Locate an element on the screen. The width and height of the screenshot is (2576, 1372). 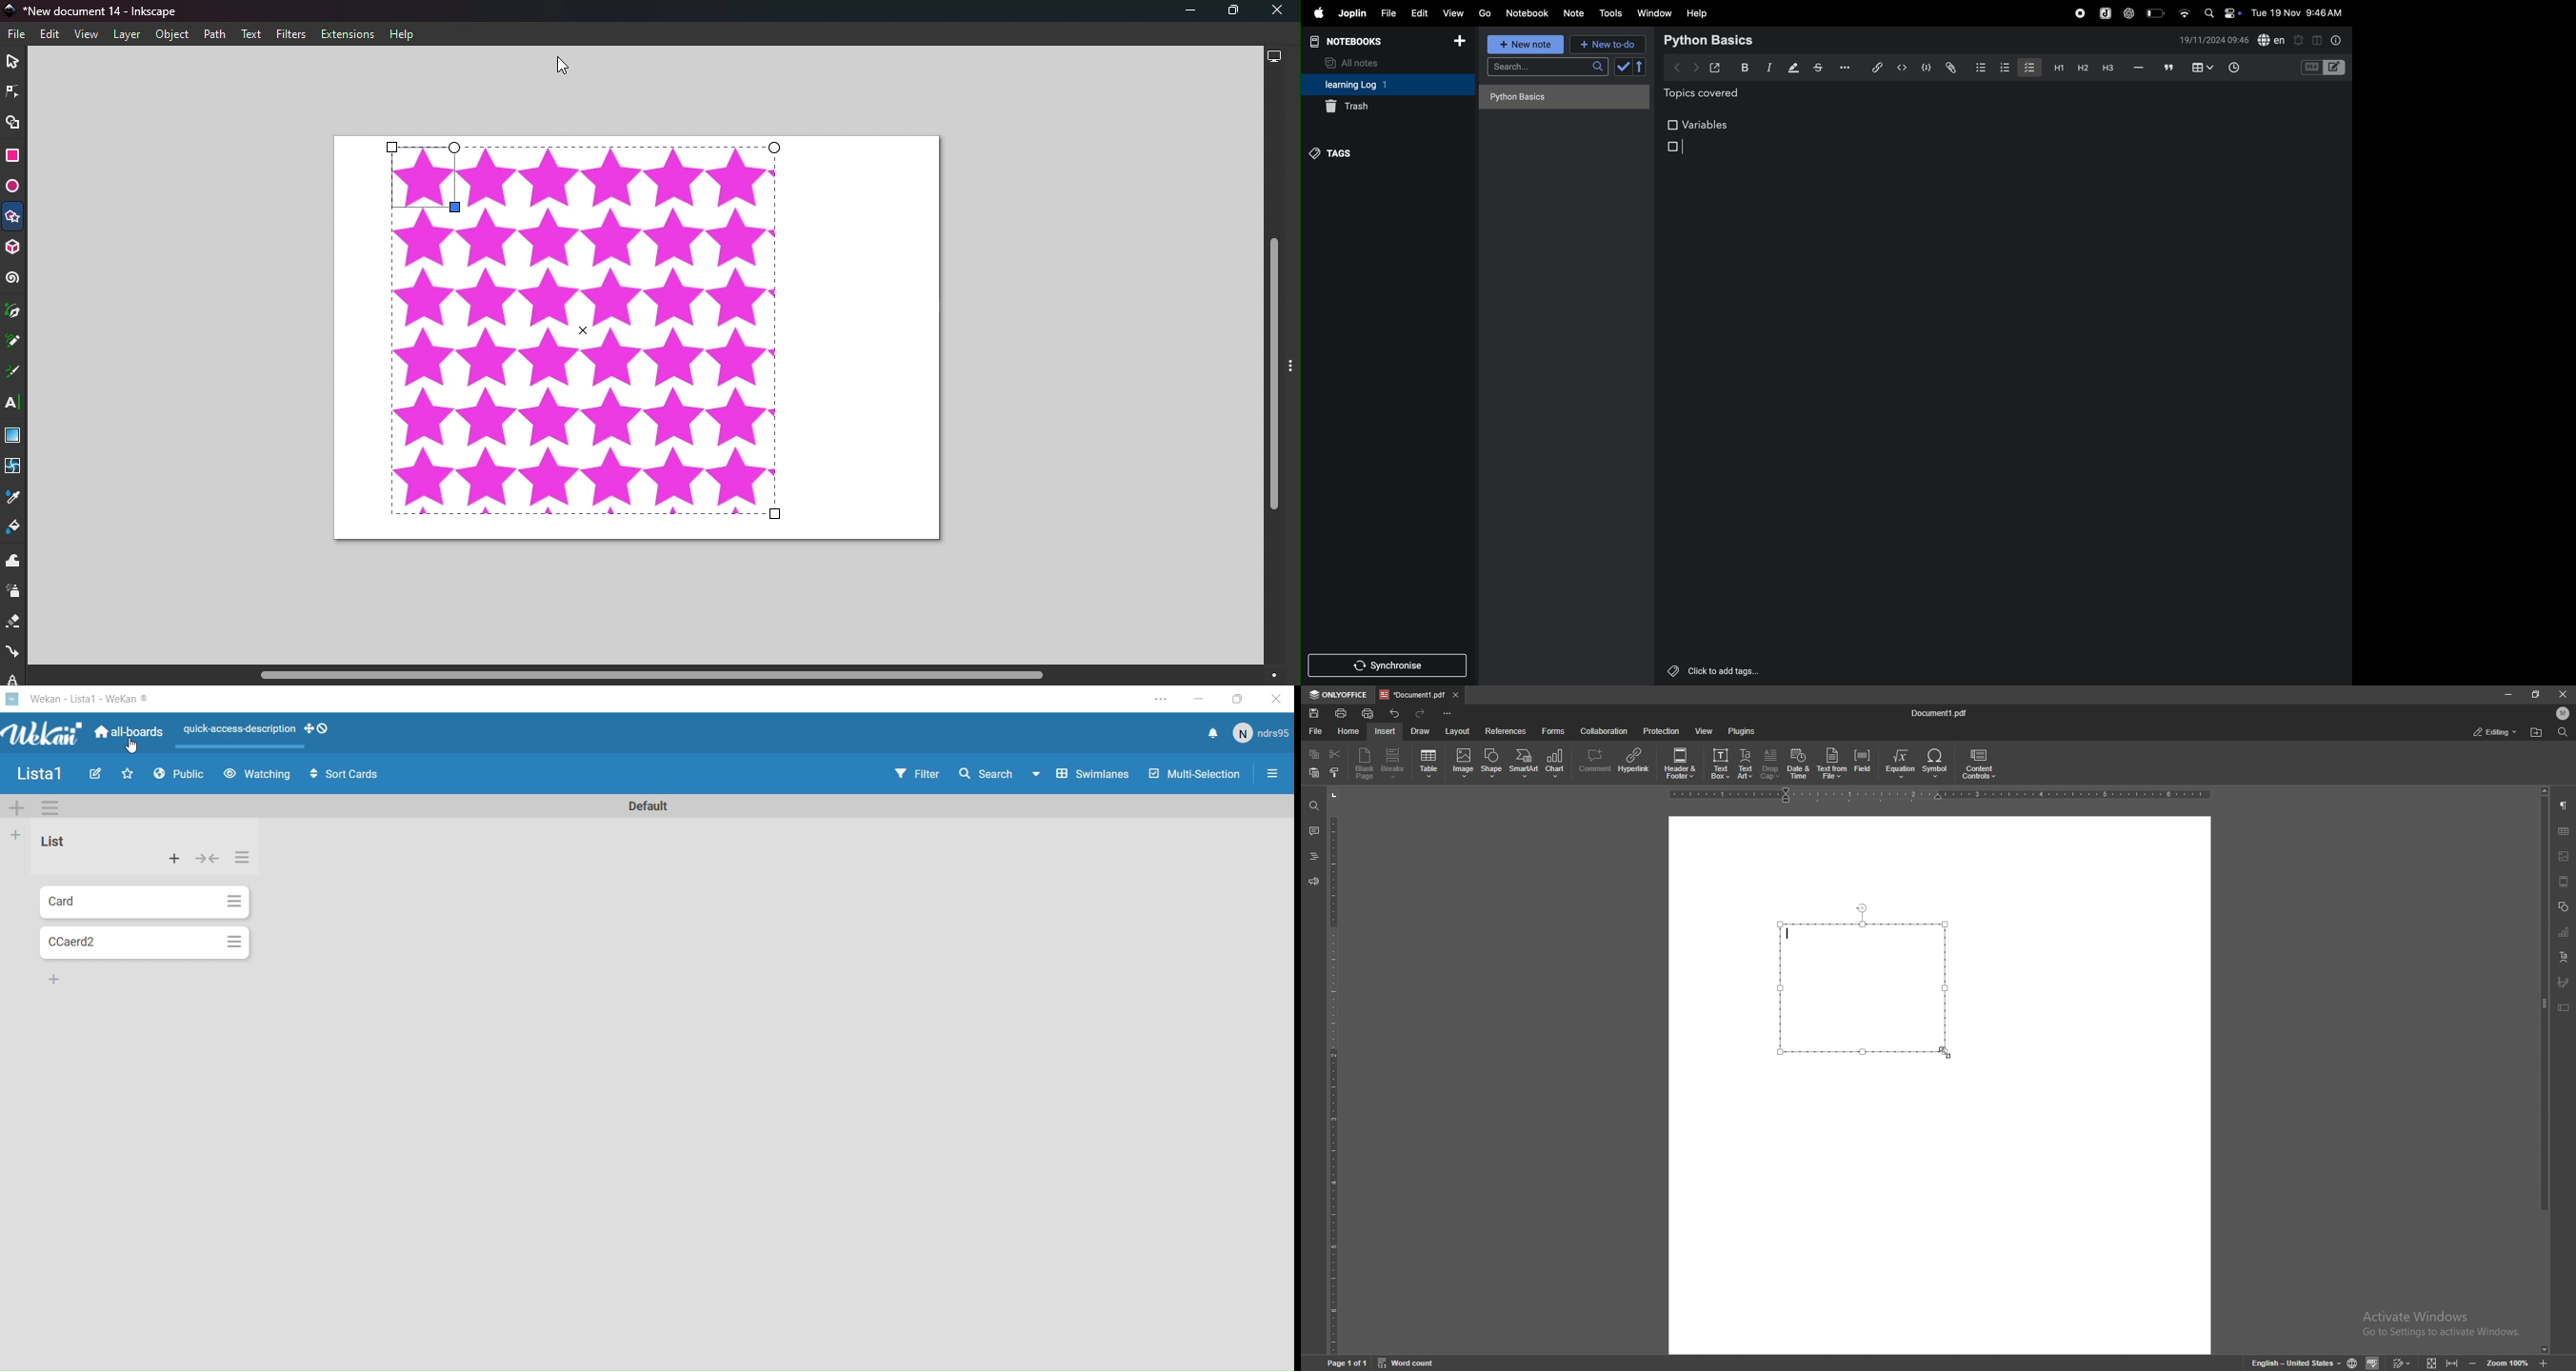
Notifications is located at coordinates (1207, 733).